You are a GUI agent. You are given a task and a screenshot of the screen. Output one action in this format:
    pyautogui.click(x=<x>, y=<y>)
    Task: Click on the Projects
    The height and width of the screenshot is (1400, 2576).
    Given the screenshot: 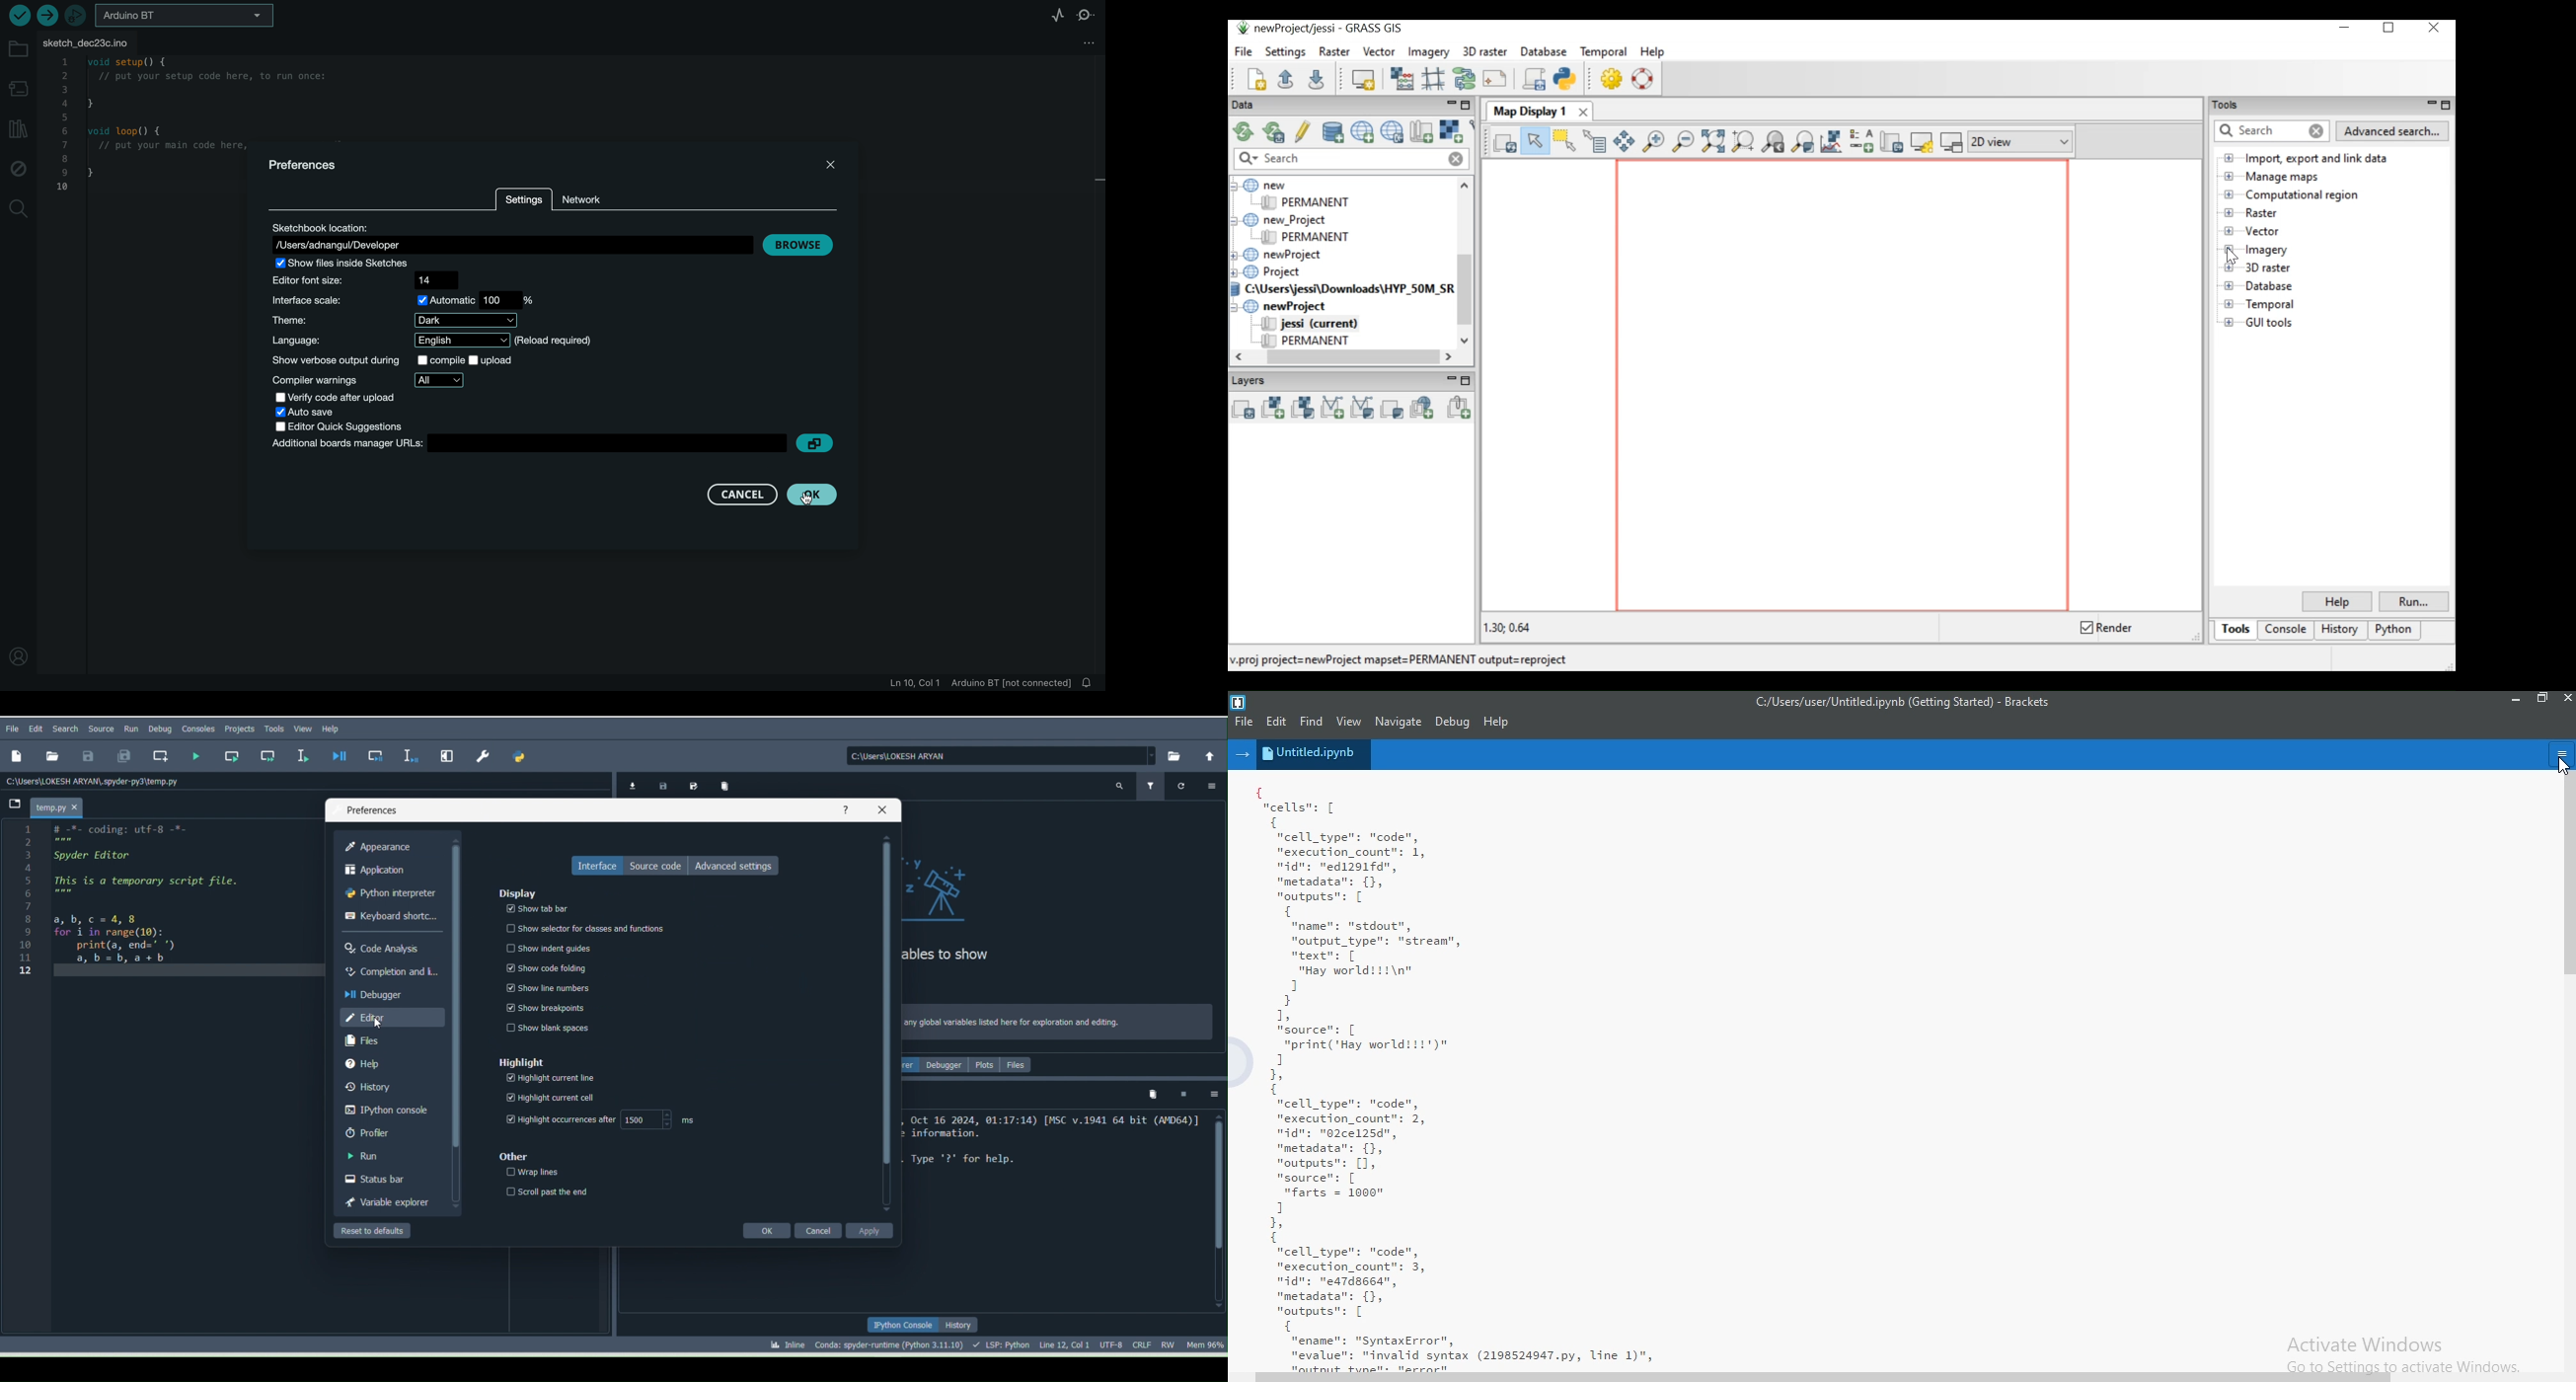 What is the action you would take?
    pyautogui.click(x=239, y=729)
    